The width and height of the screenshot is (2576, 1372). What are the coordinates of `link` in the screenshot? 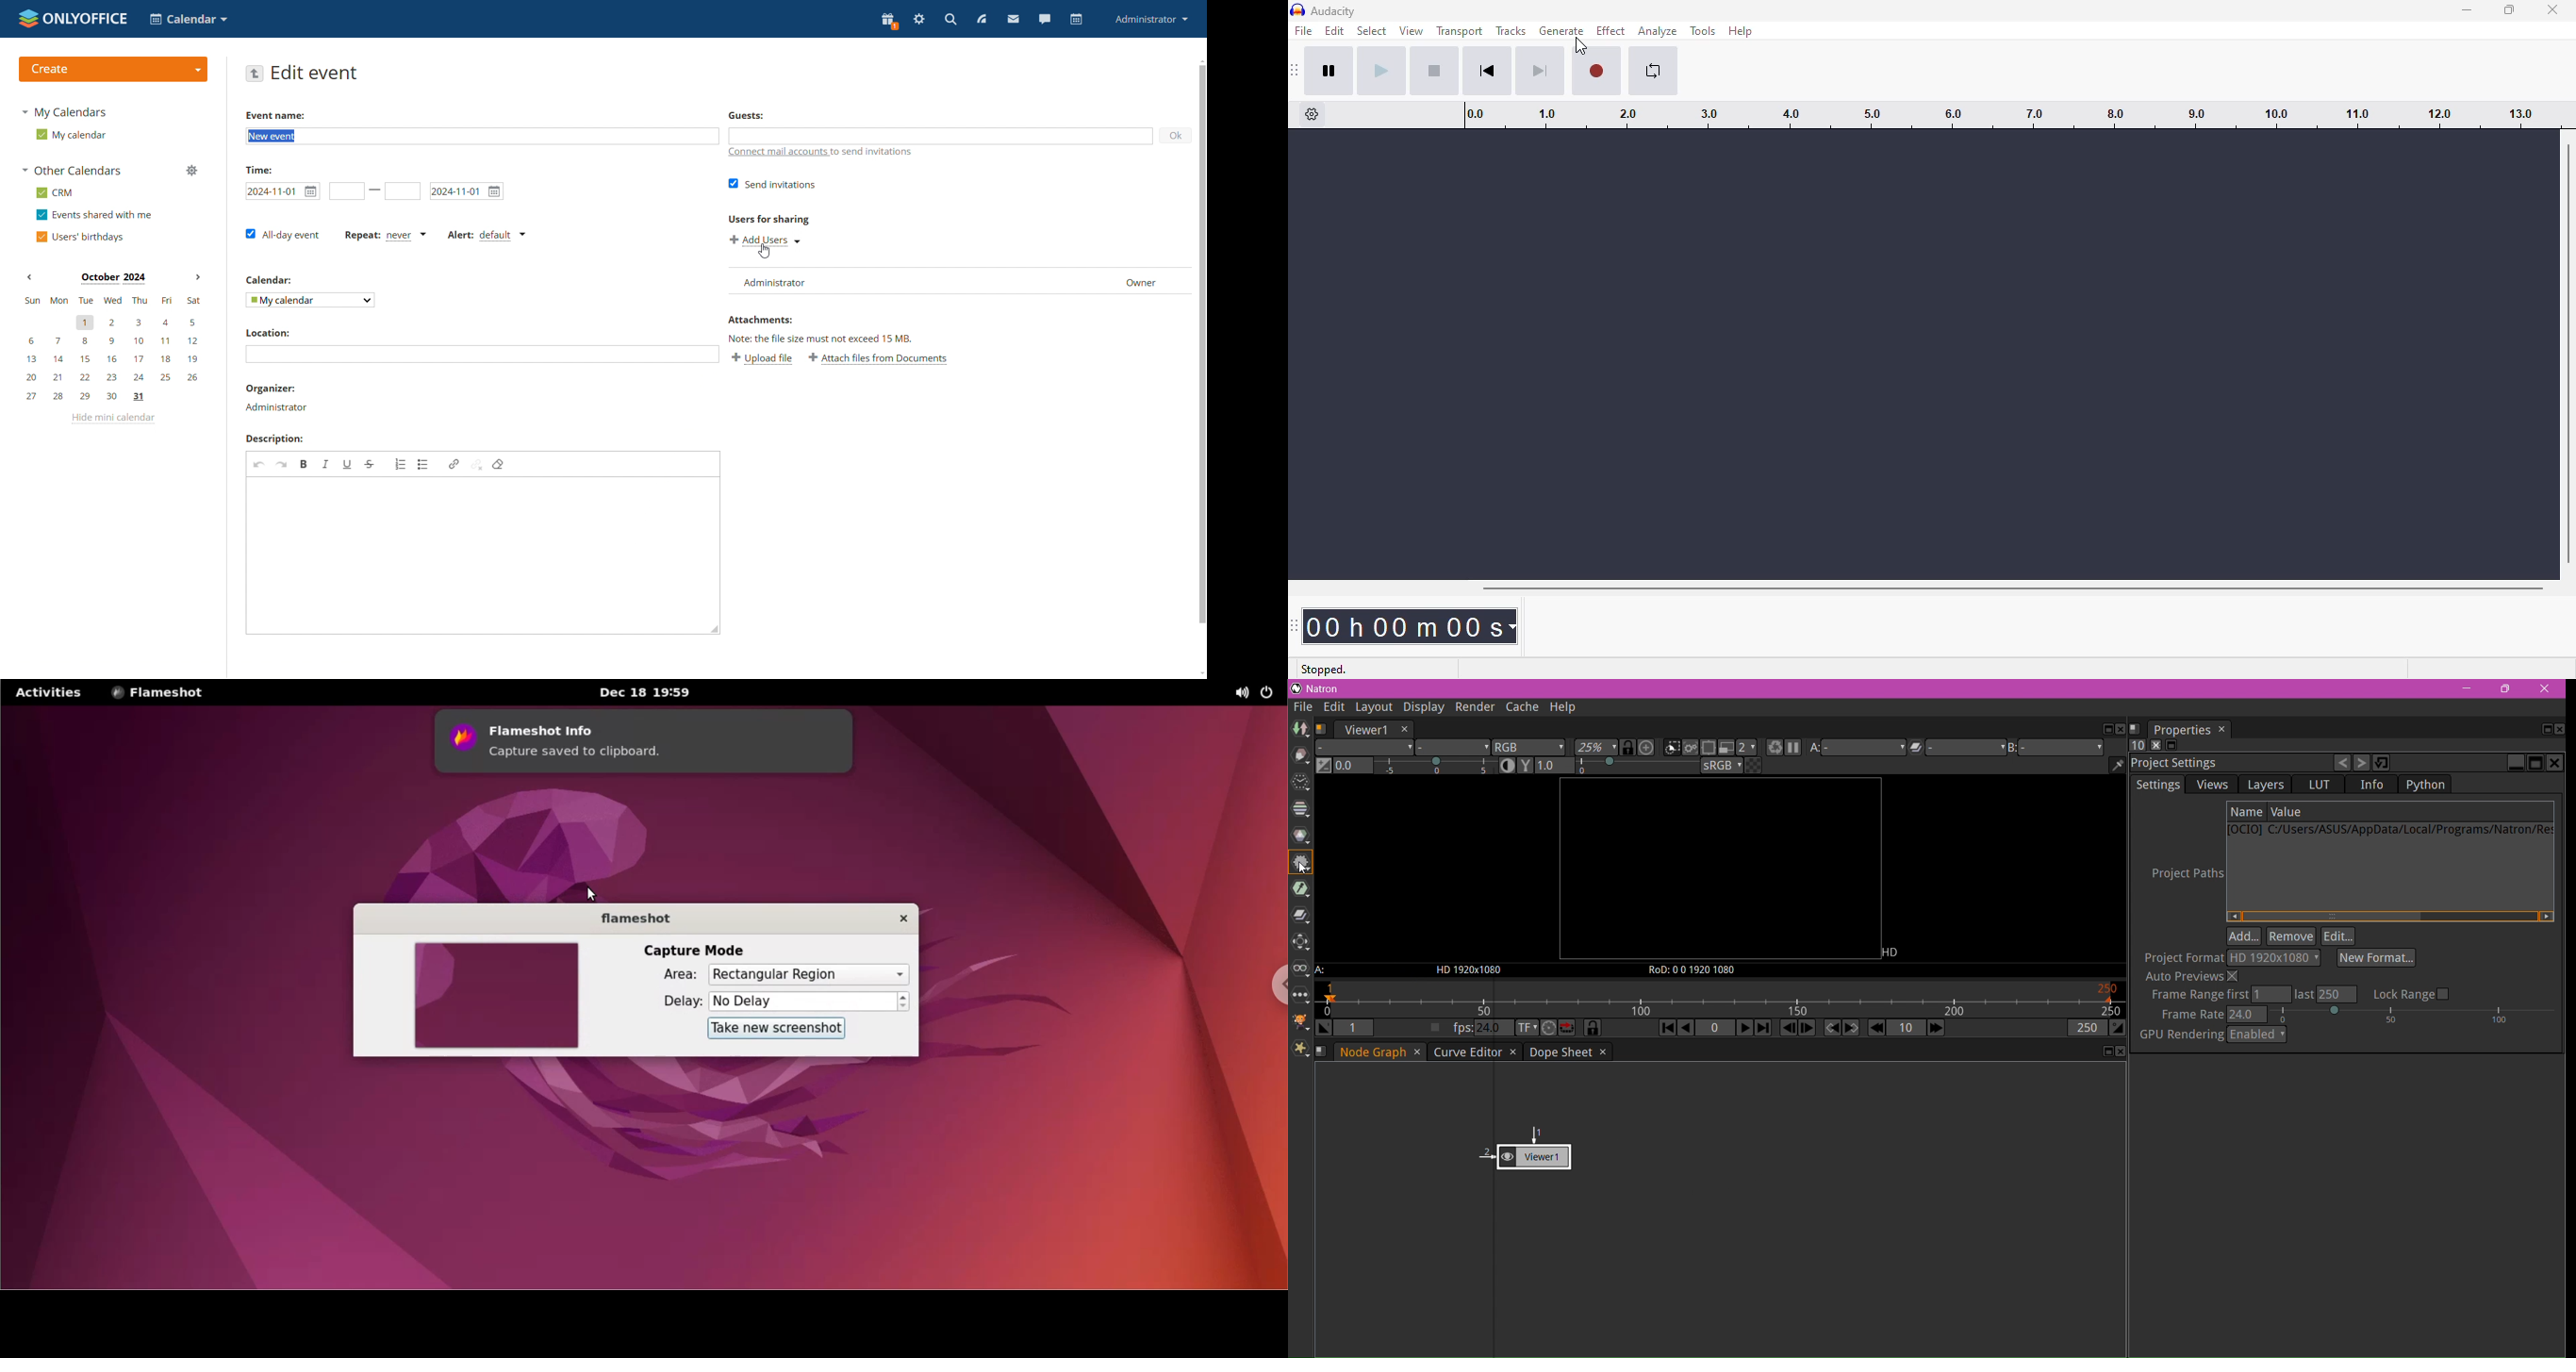 It's located at (454, 465).